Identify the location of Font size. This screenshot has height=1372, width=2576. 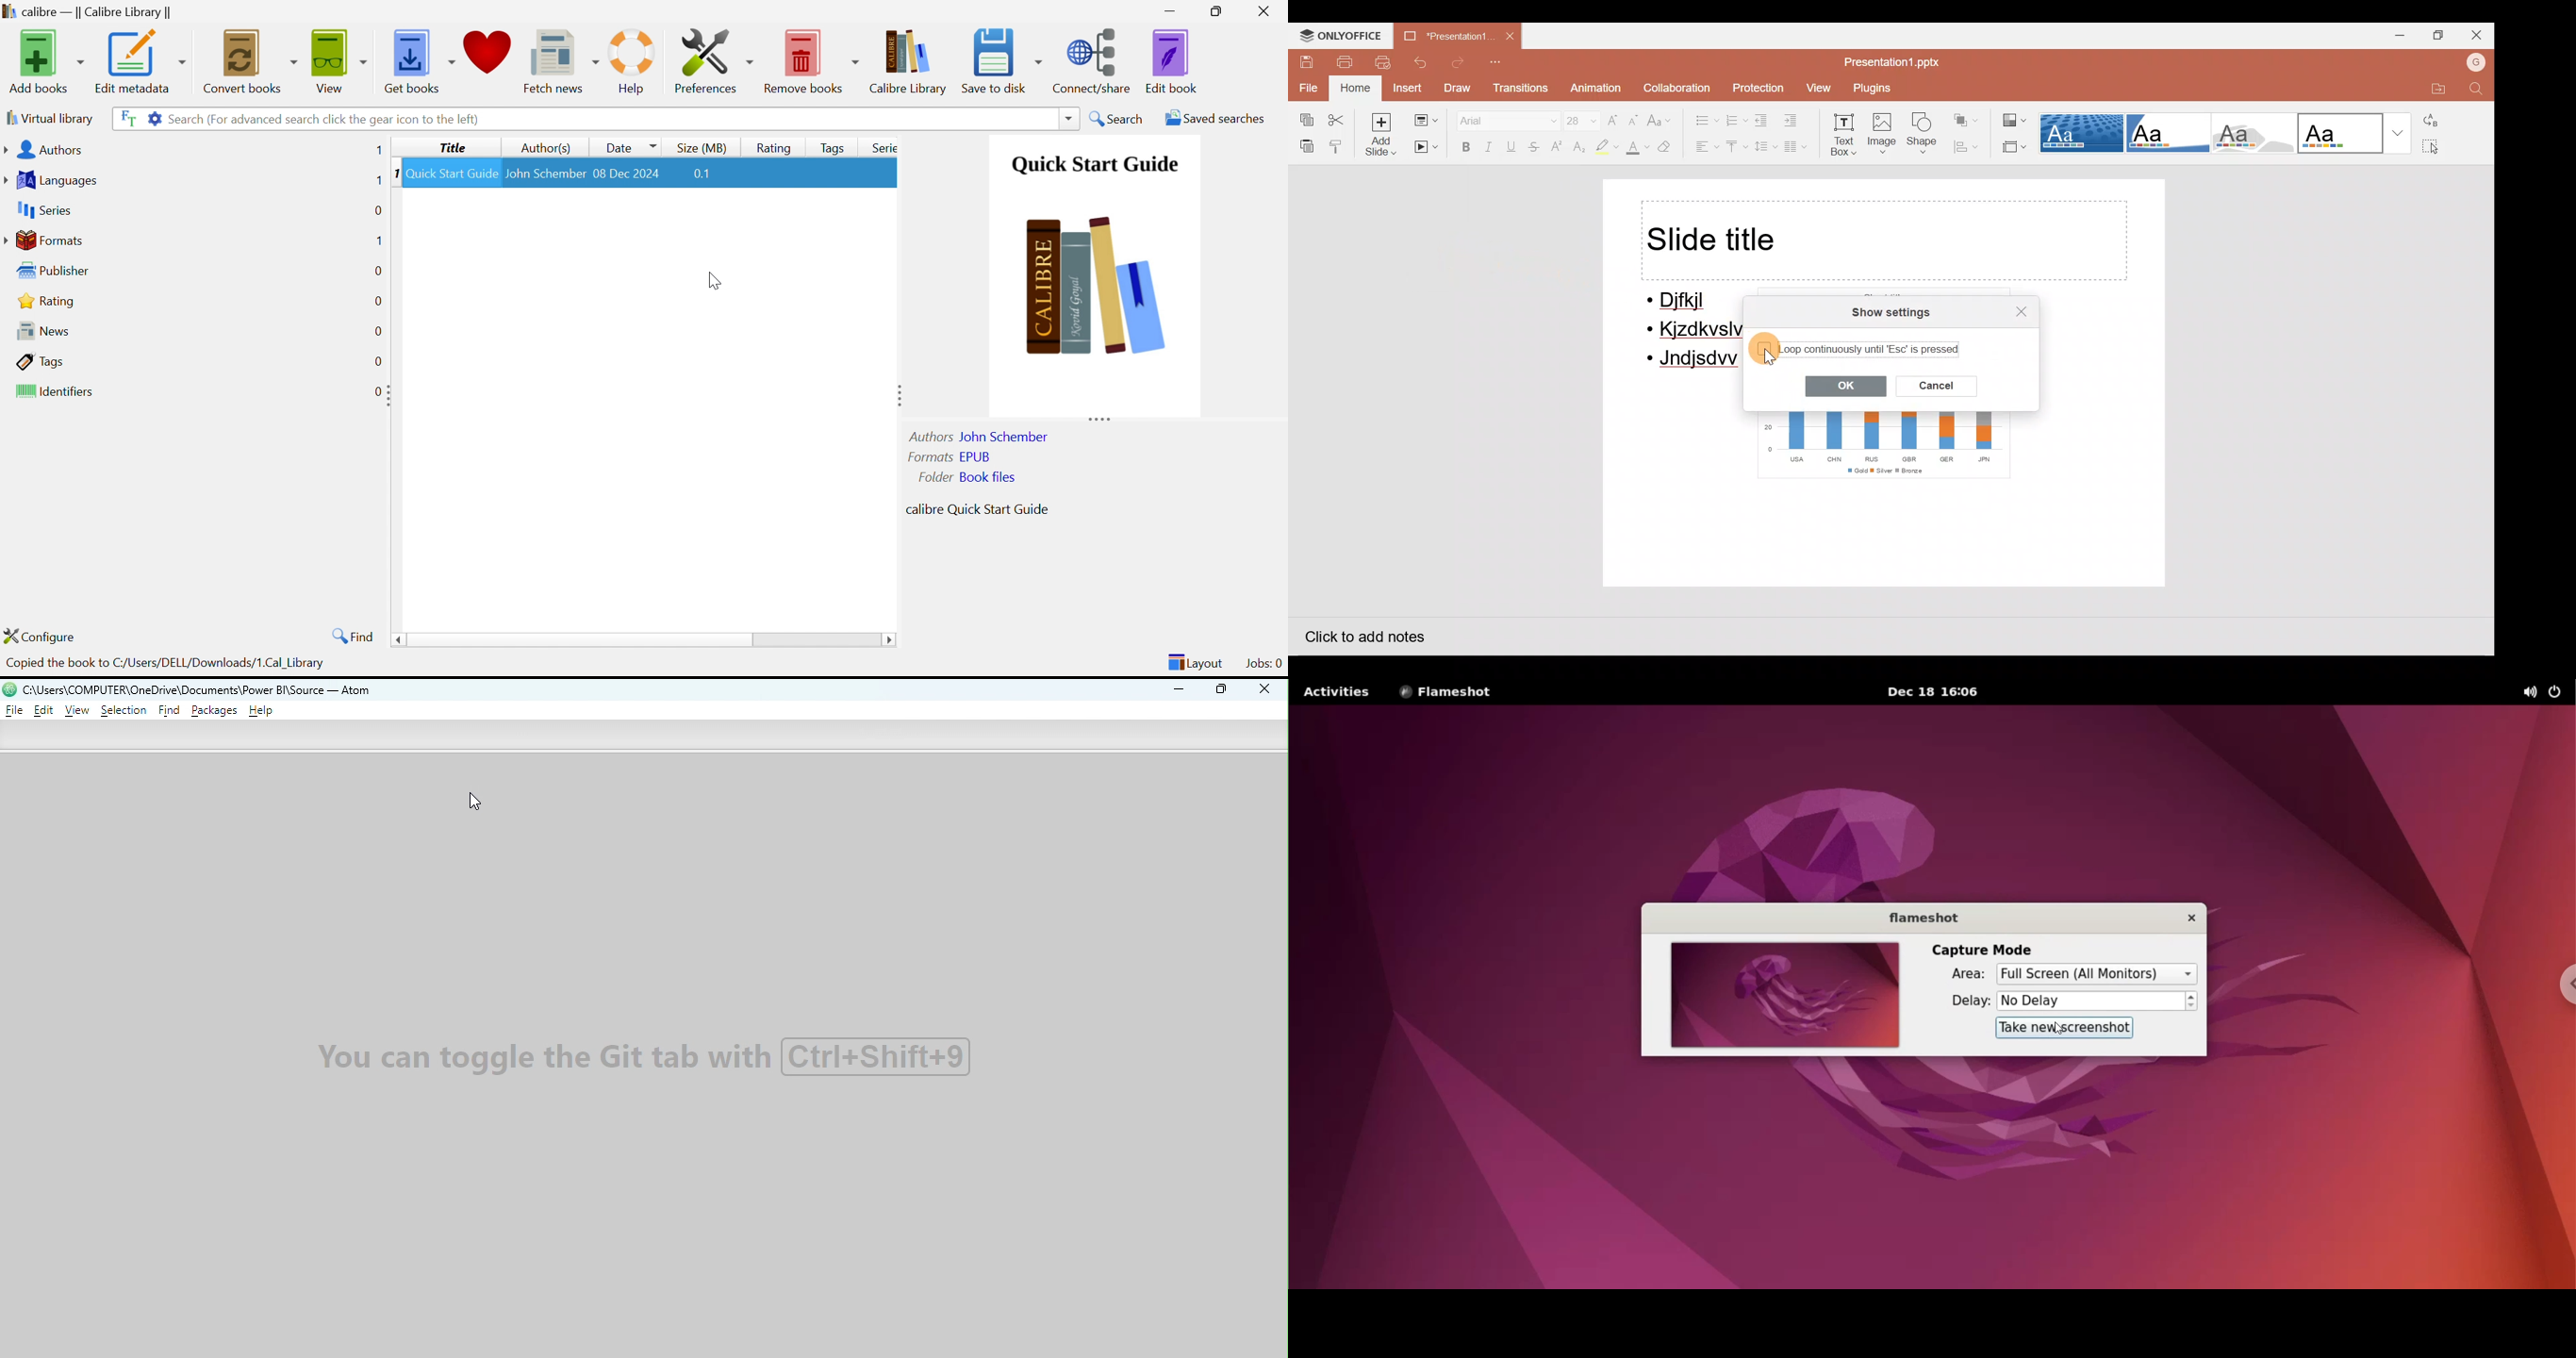
(1580, 119).